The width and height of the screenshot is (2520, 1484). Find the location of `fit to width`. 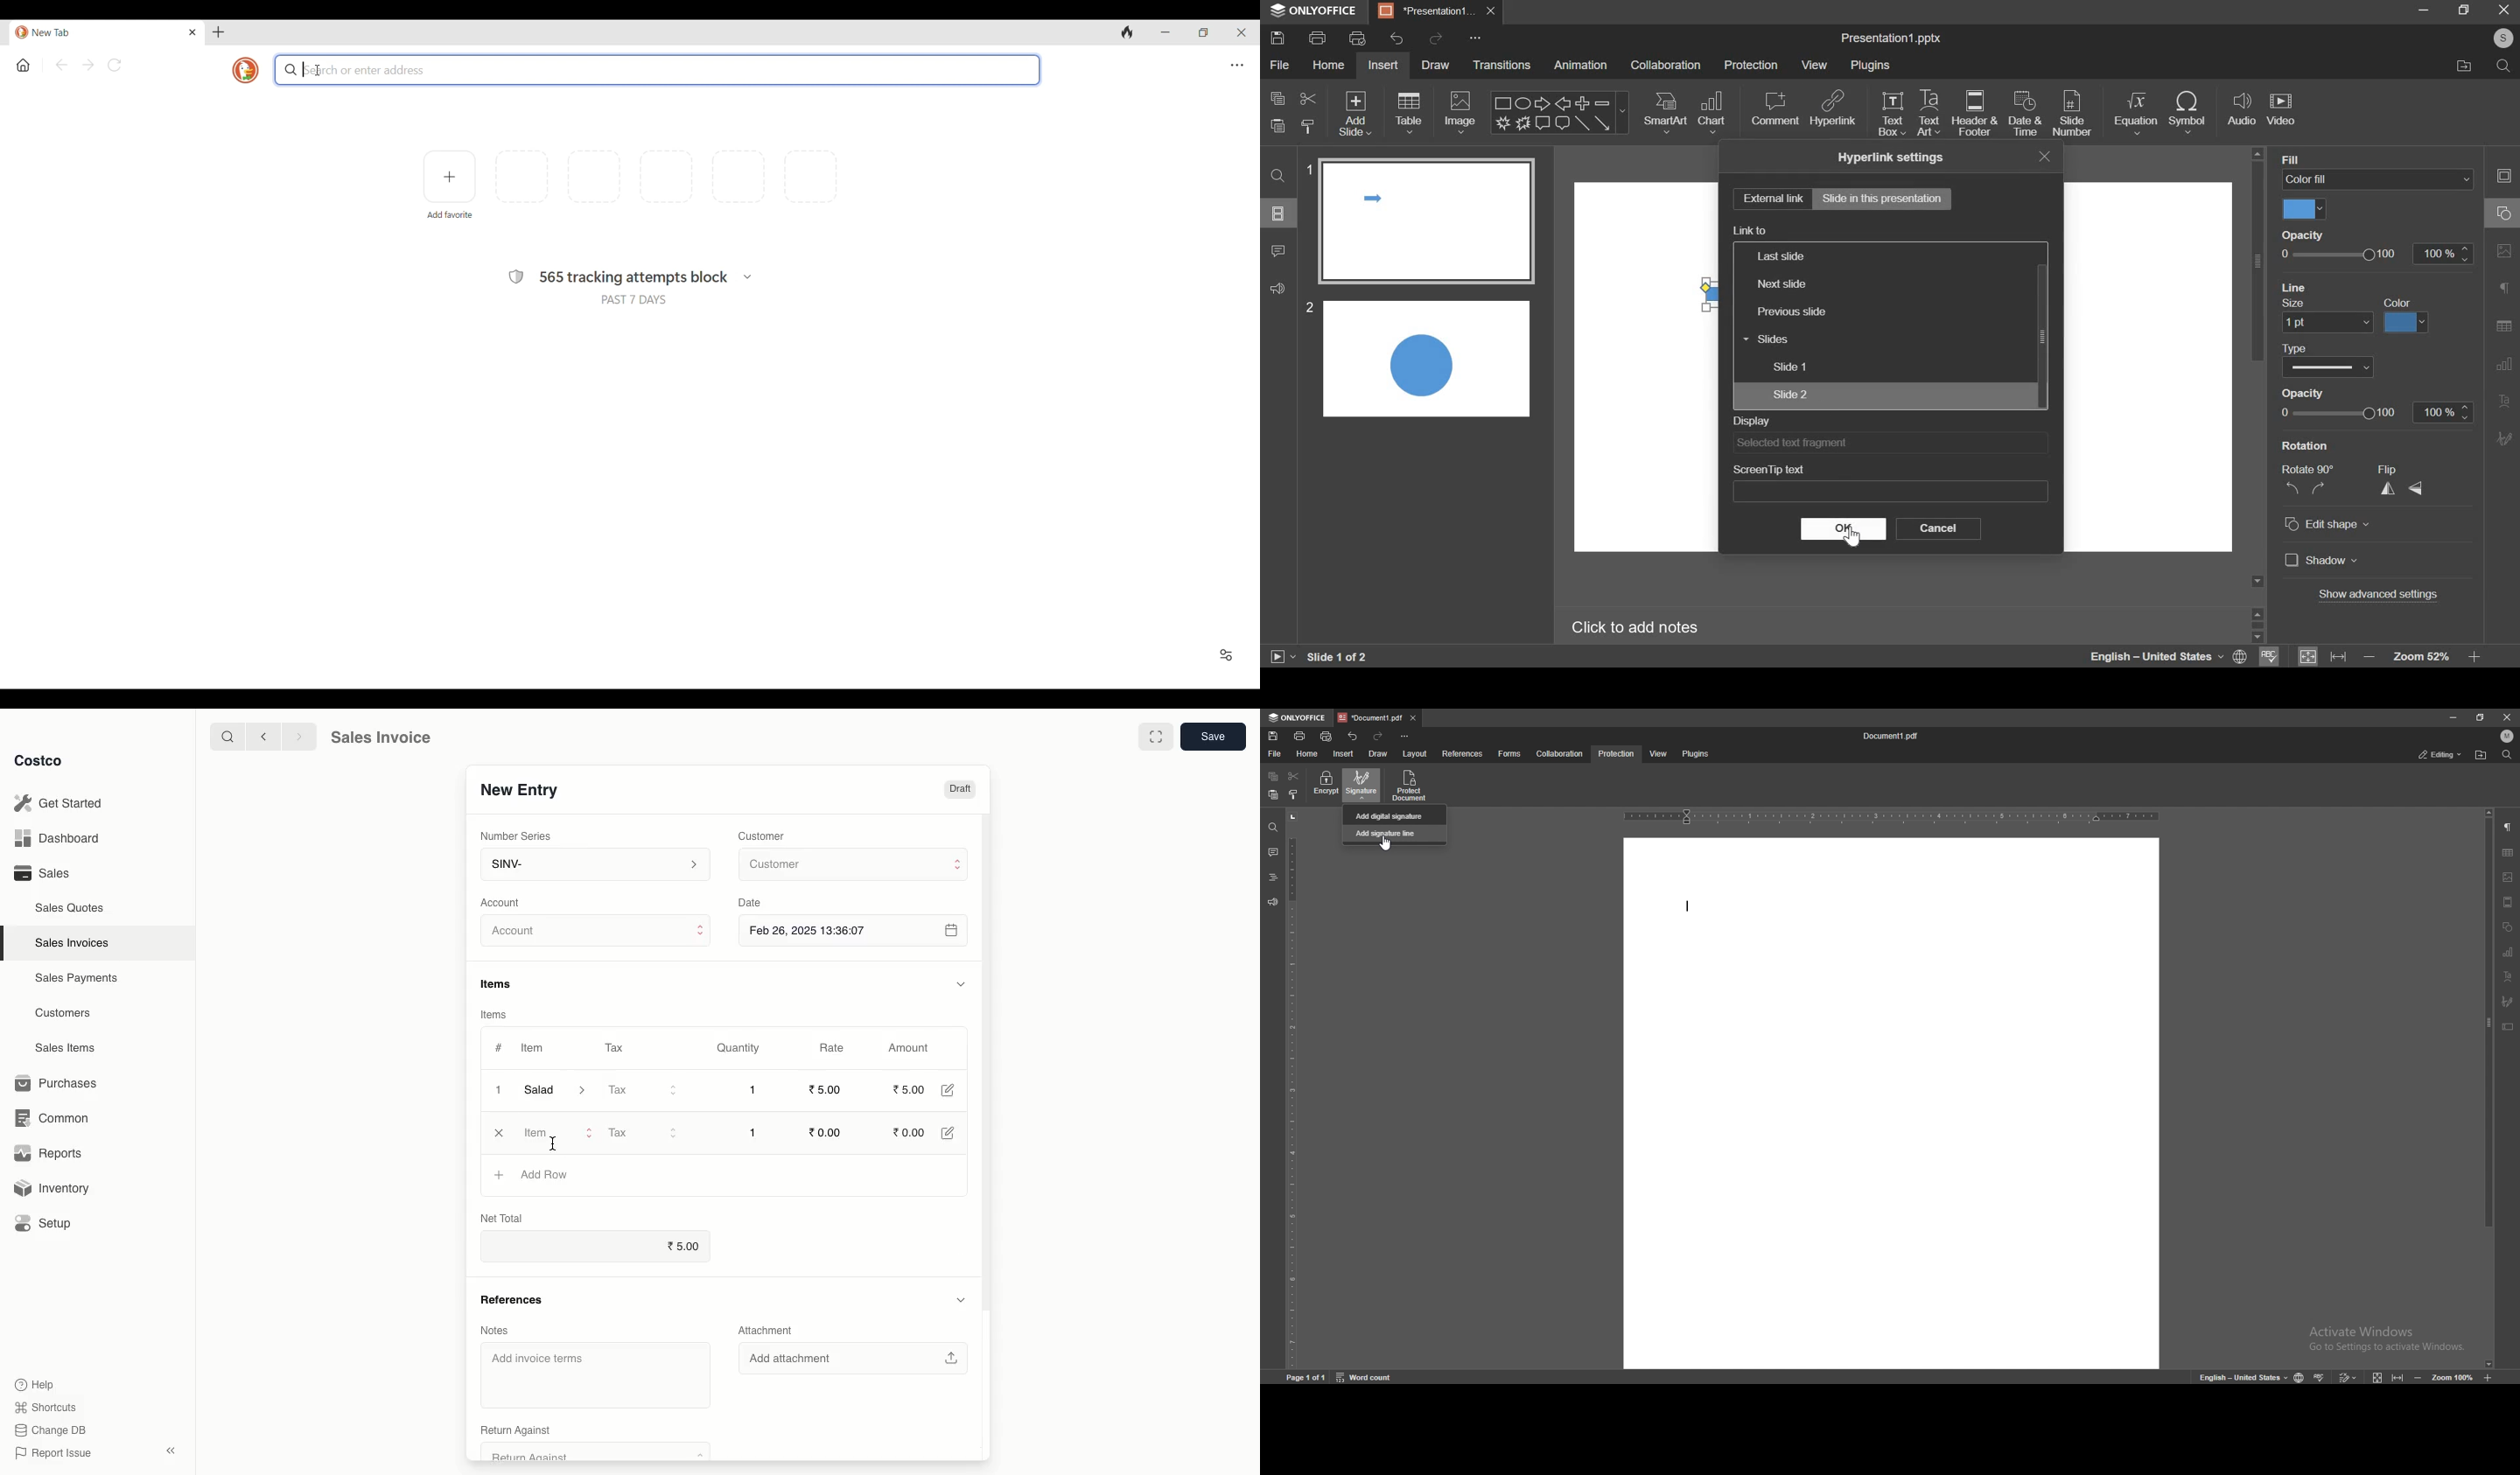

fit to width is located at coordinates (2339, 658).